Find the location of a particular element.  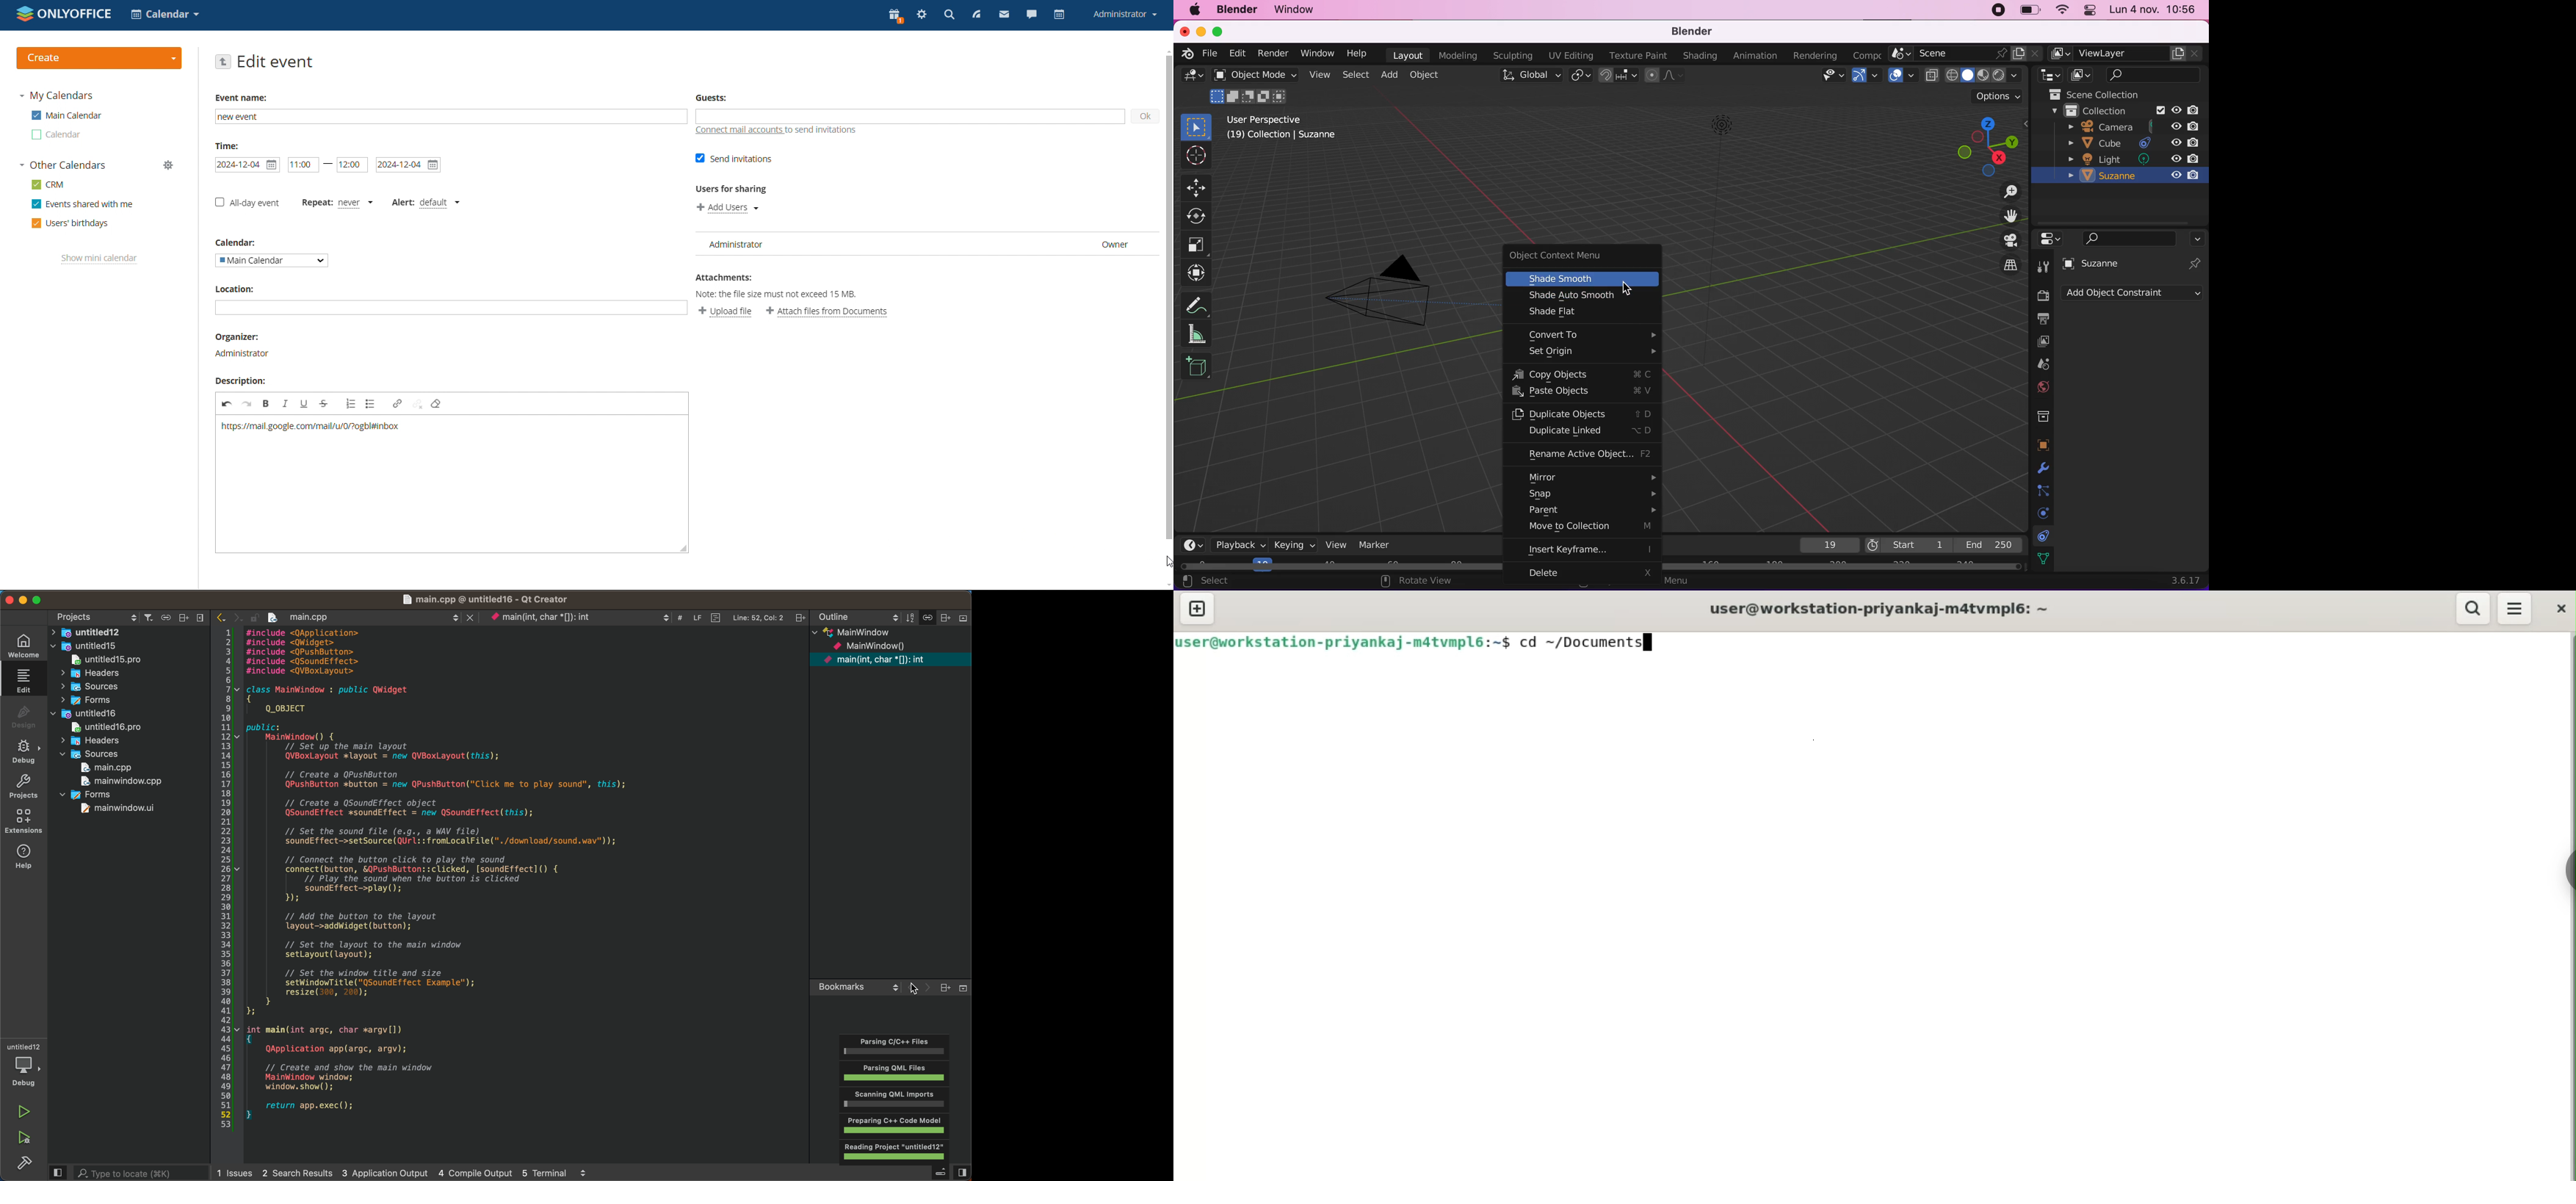

marker is located at coordinates (1381, 544).